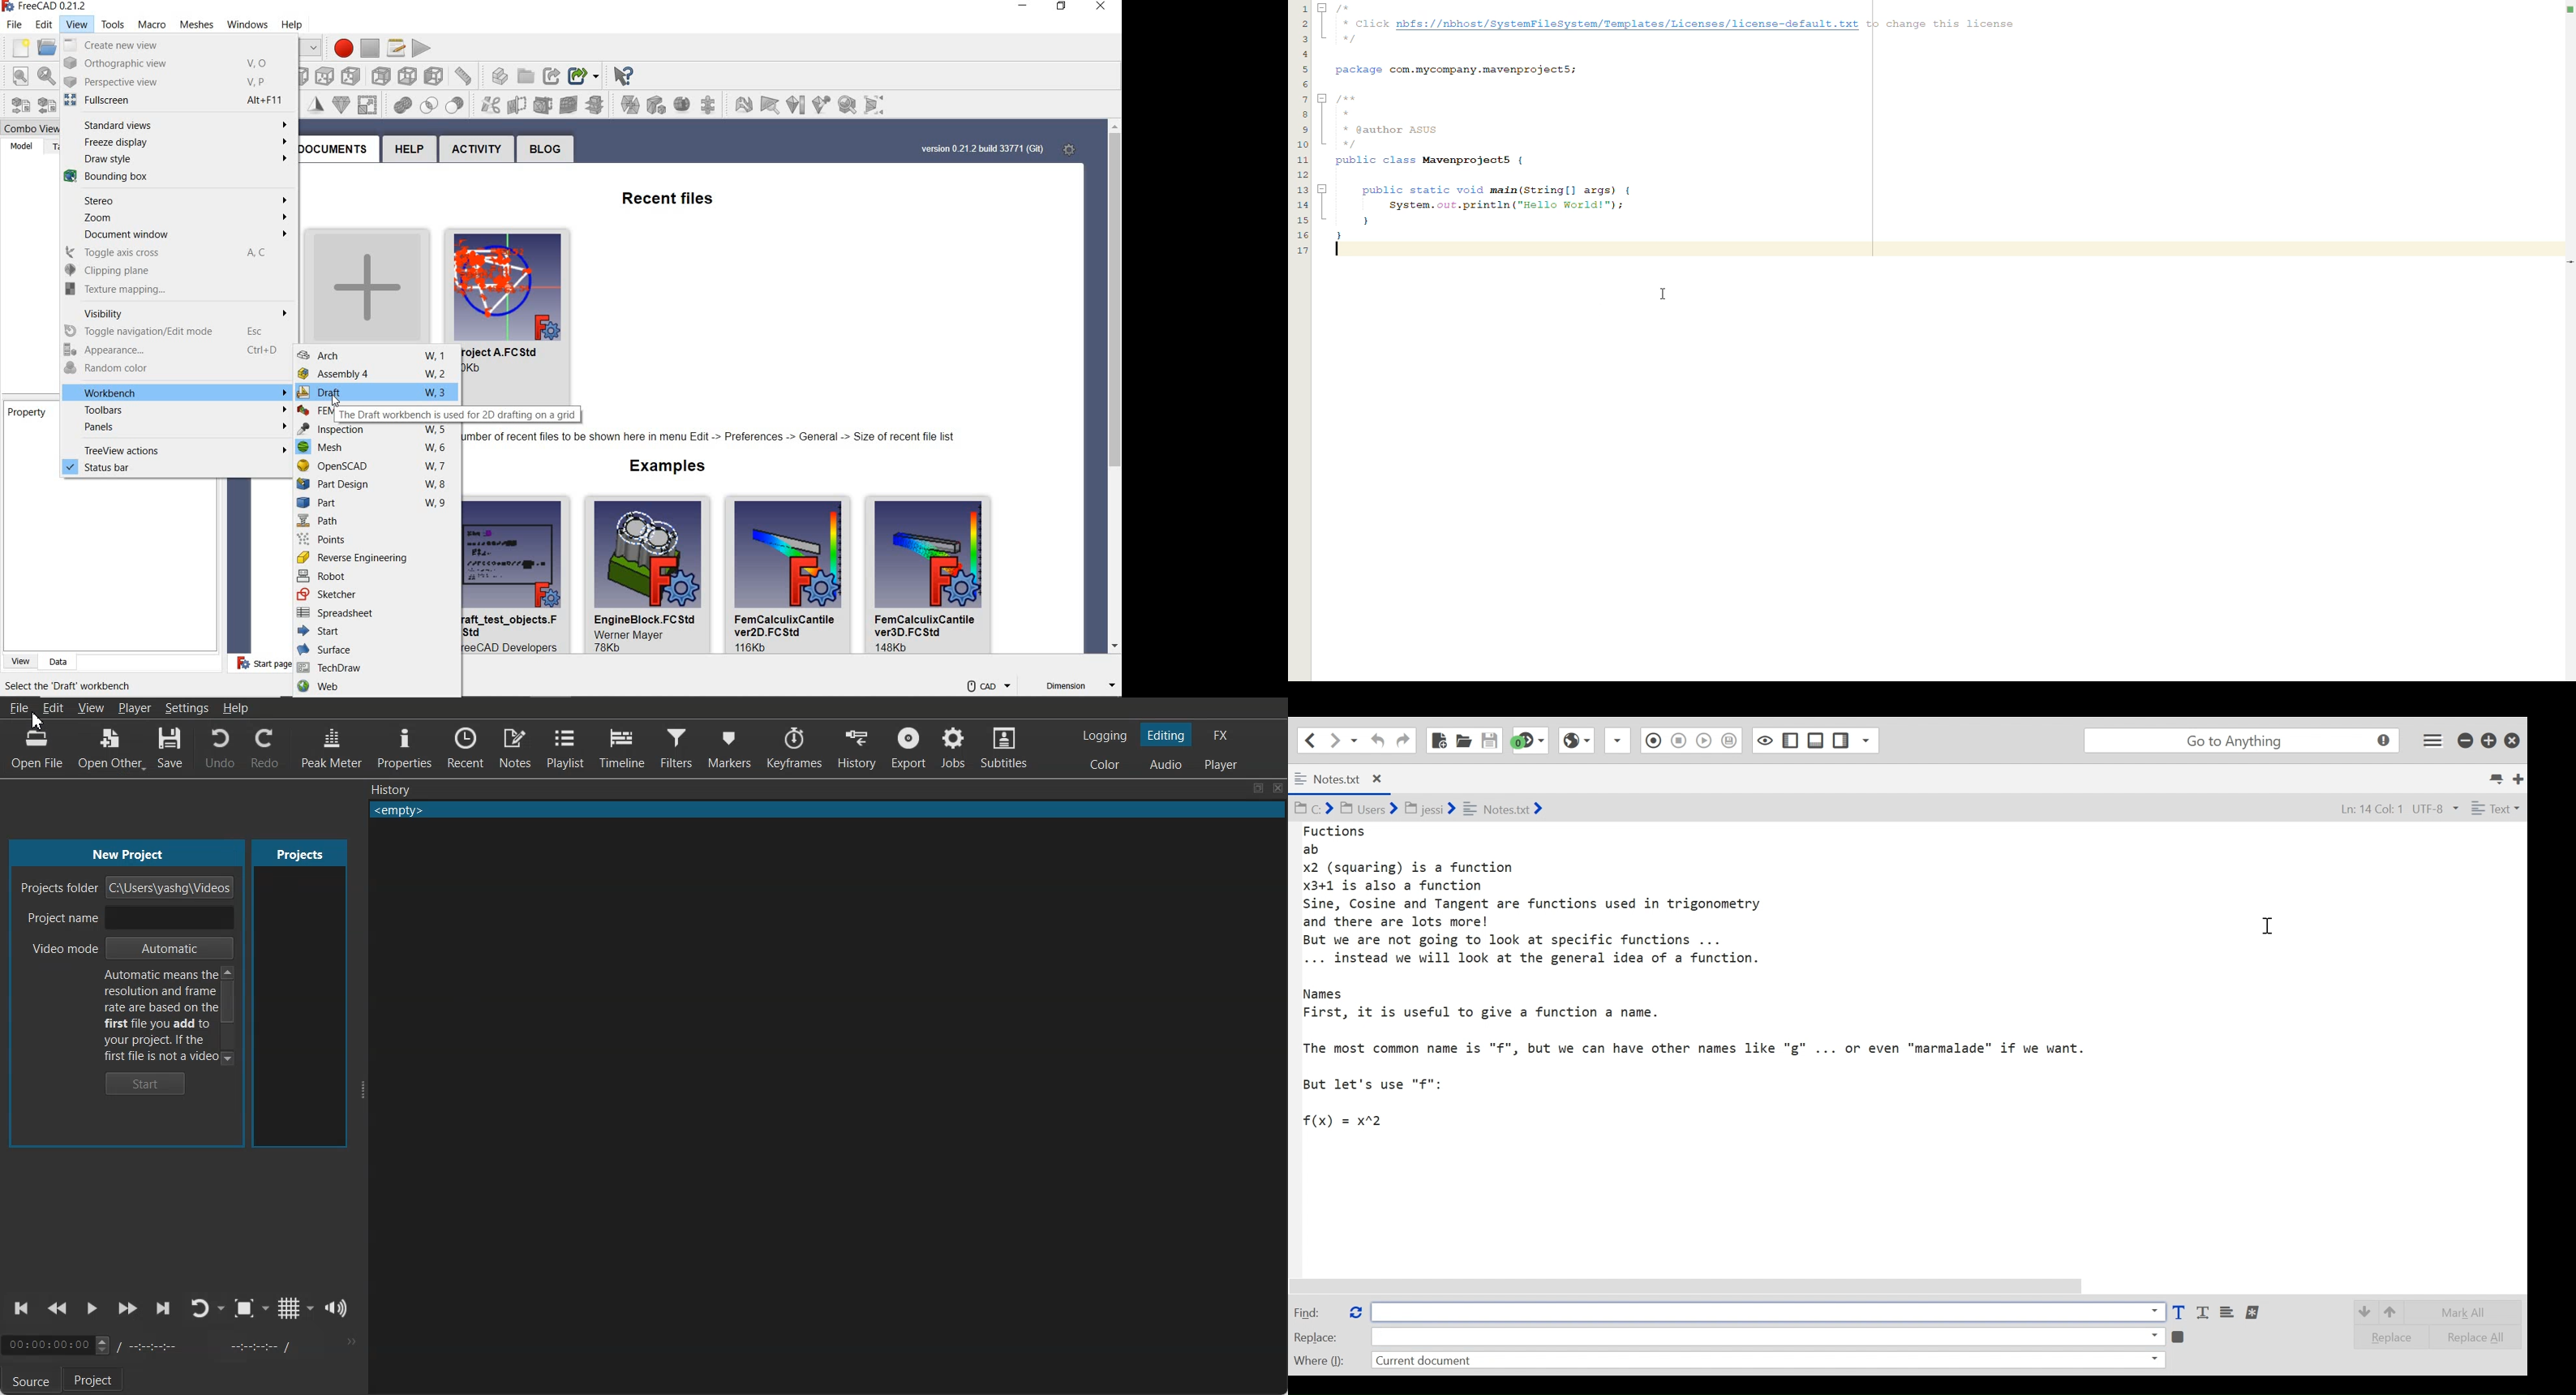 This screenshot has height=1400, width=2576. Describe the element at coordinates (375, 667) in the screenshot. I see `techdraw` at that location.